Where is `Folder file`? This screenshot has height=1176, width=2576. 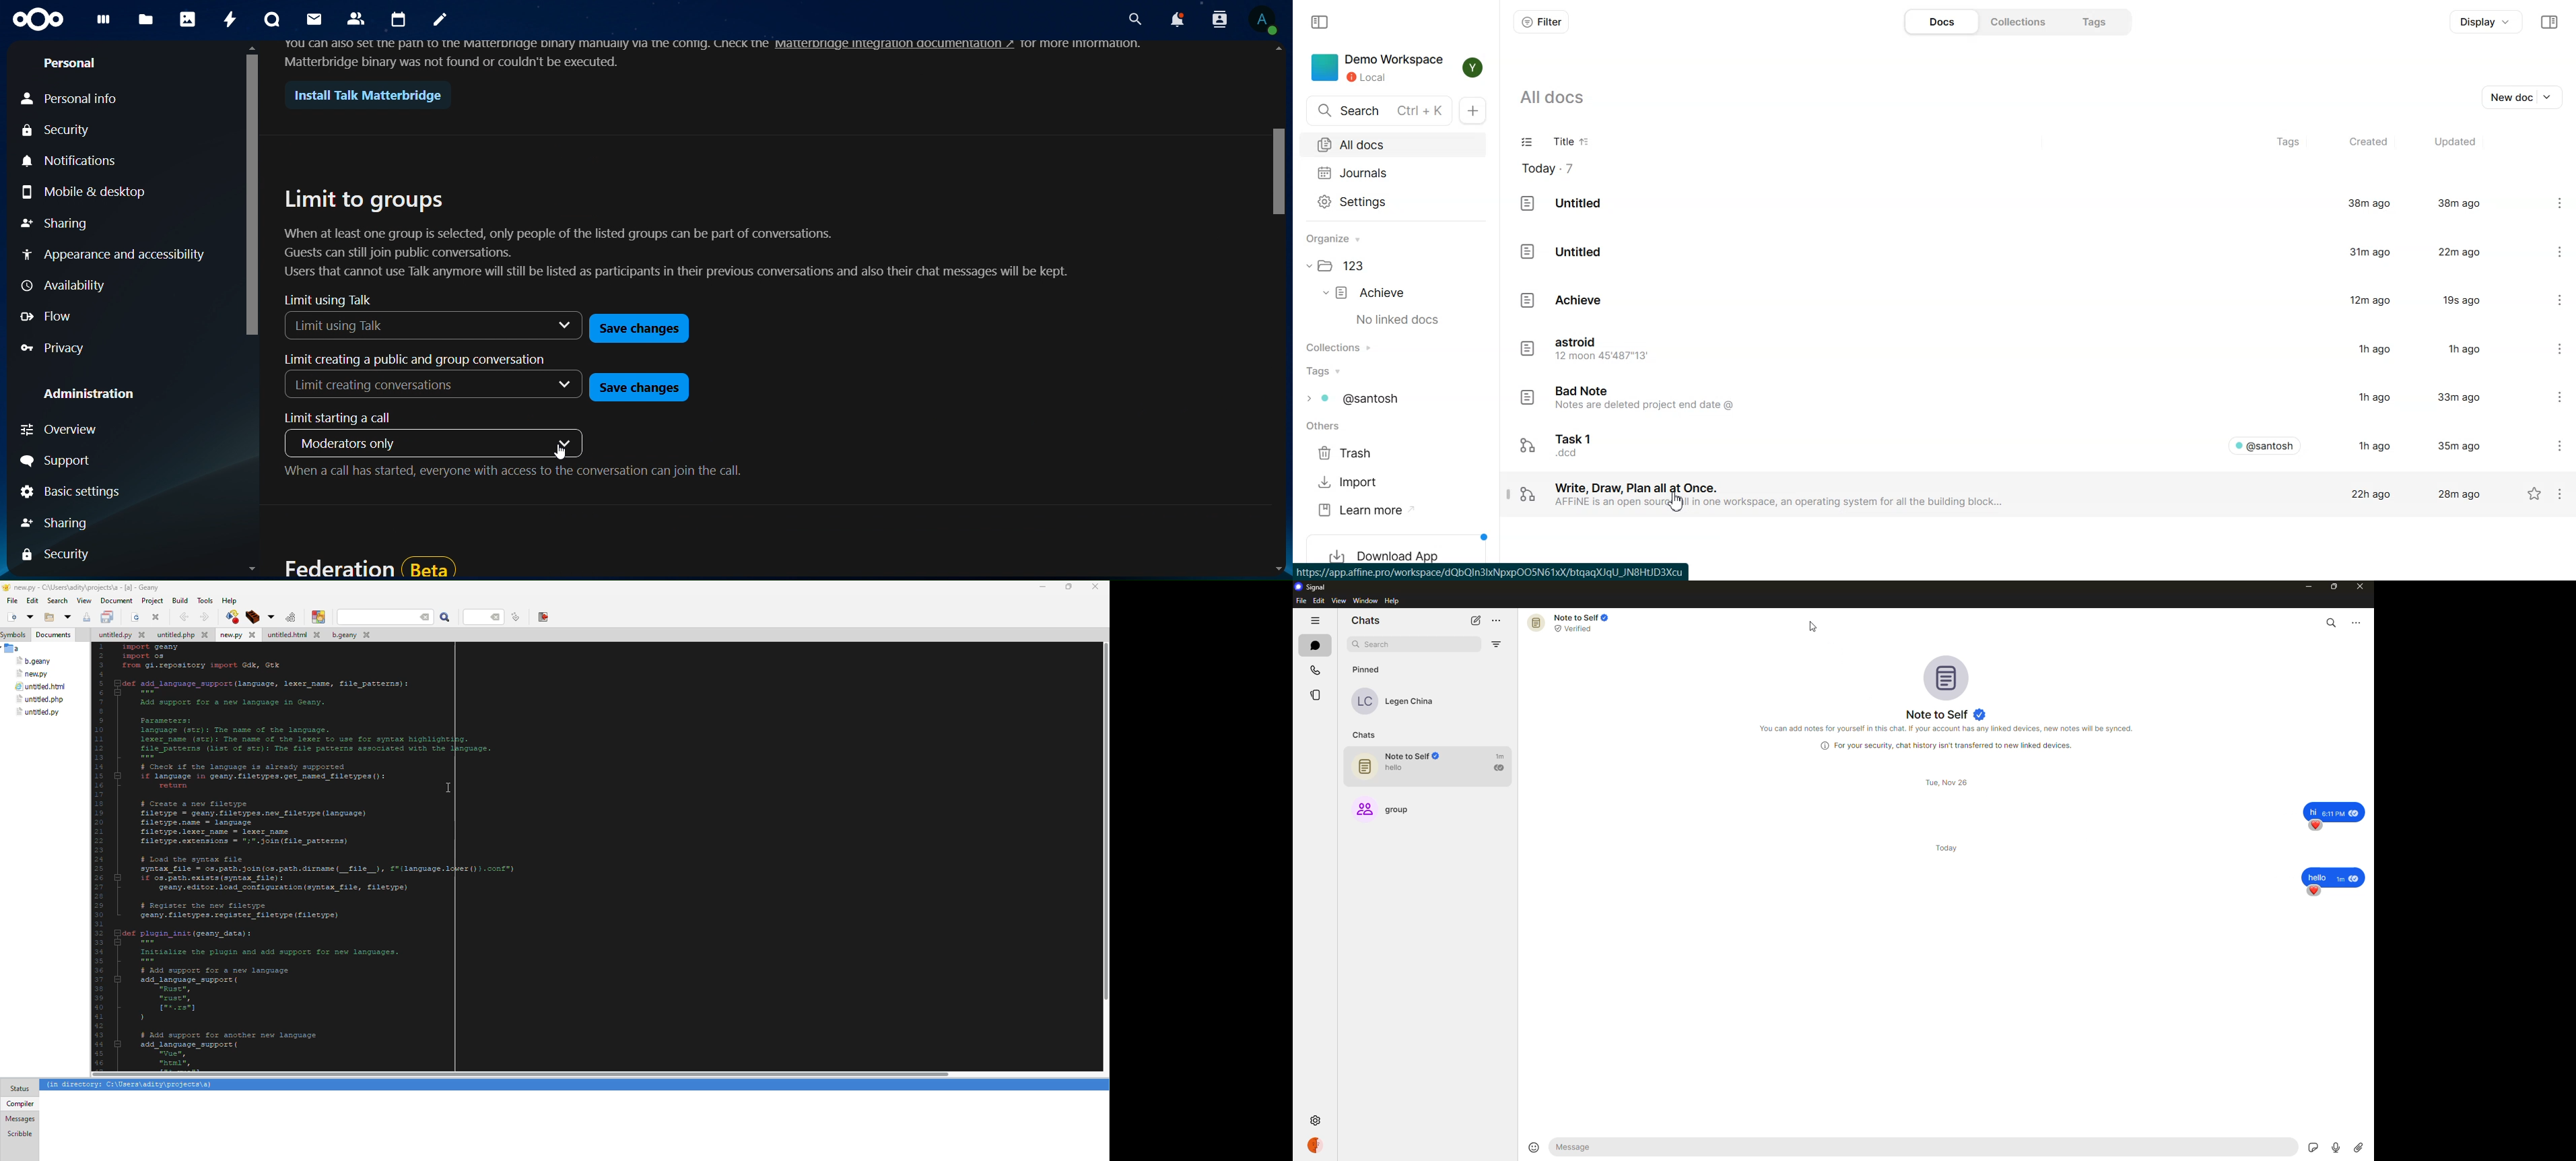 Folder file is located at coordinates (1348, 267).